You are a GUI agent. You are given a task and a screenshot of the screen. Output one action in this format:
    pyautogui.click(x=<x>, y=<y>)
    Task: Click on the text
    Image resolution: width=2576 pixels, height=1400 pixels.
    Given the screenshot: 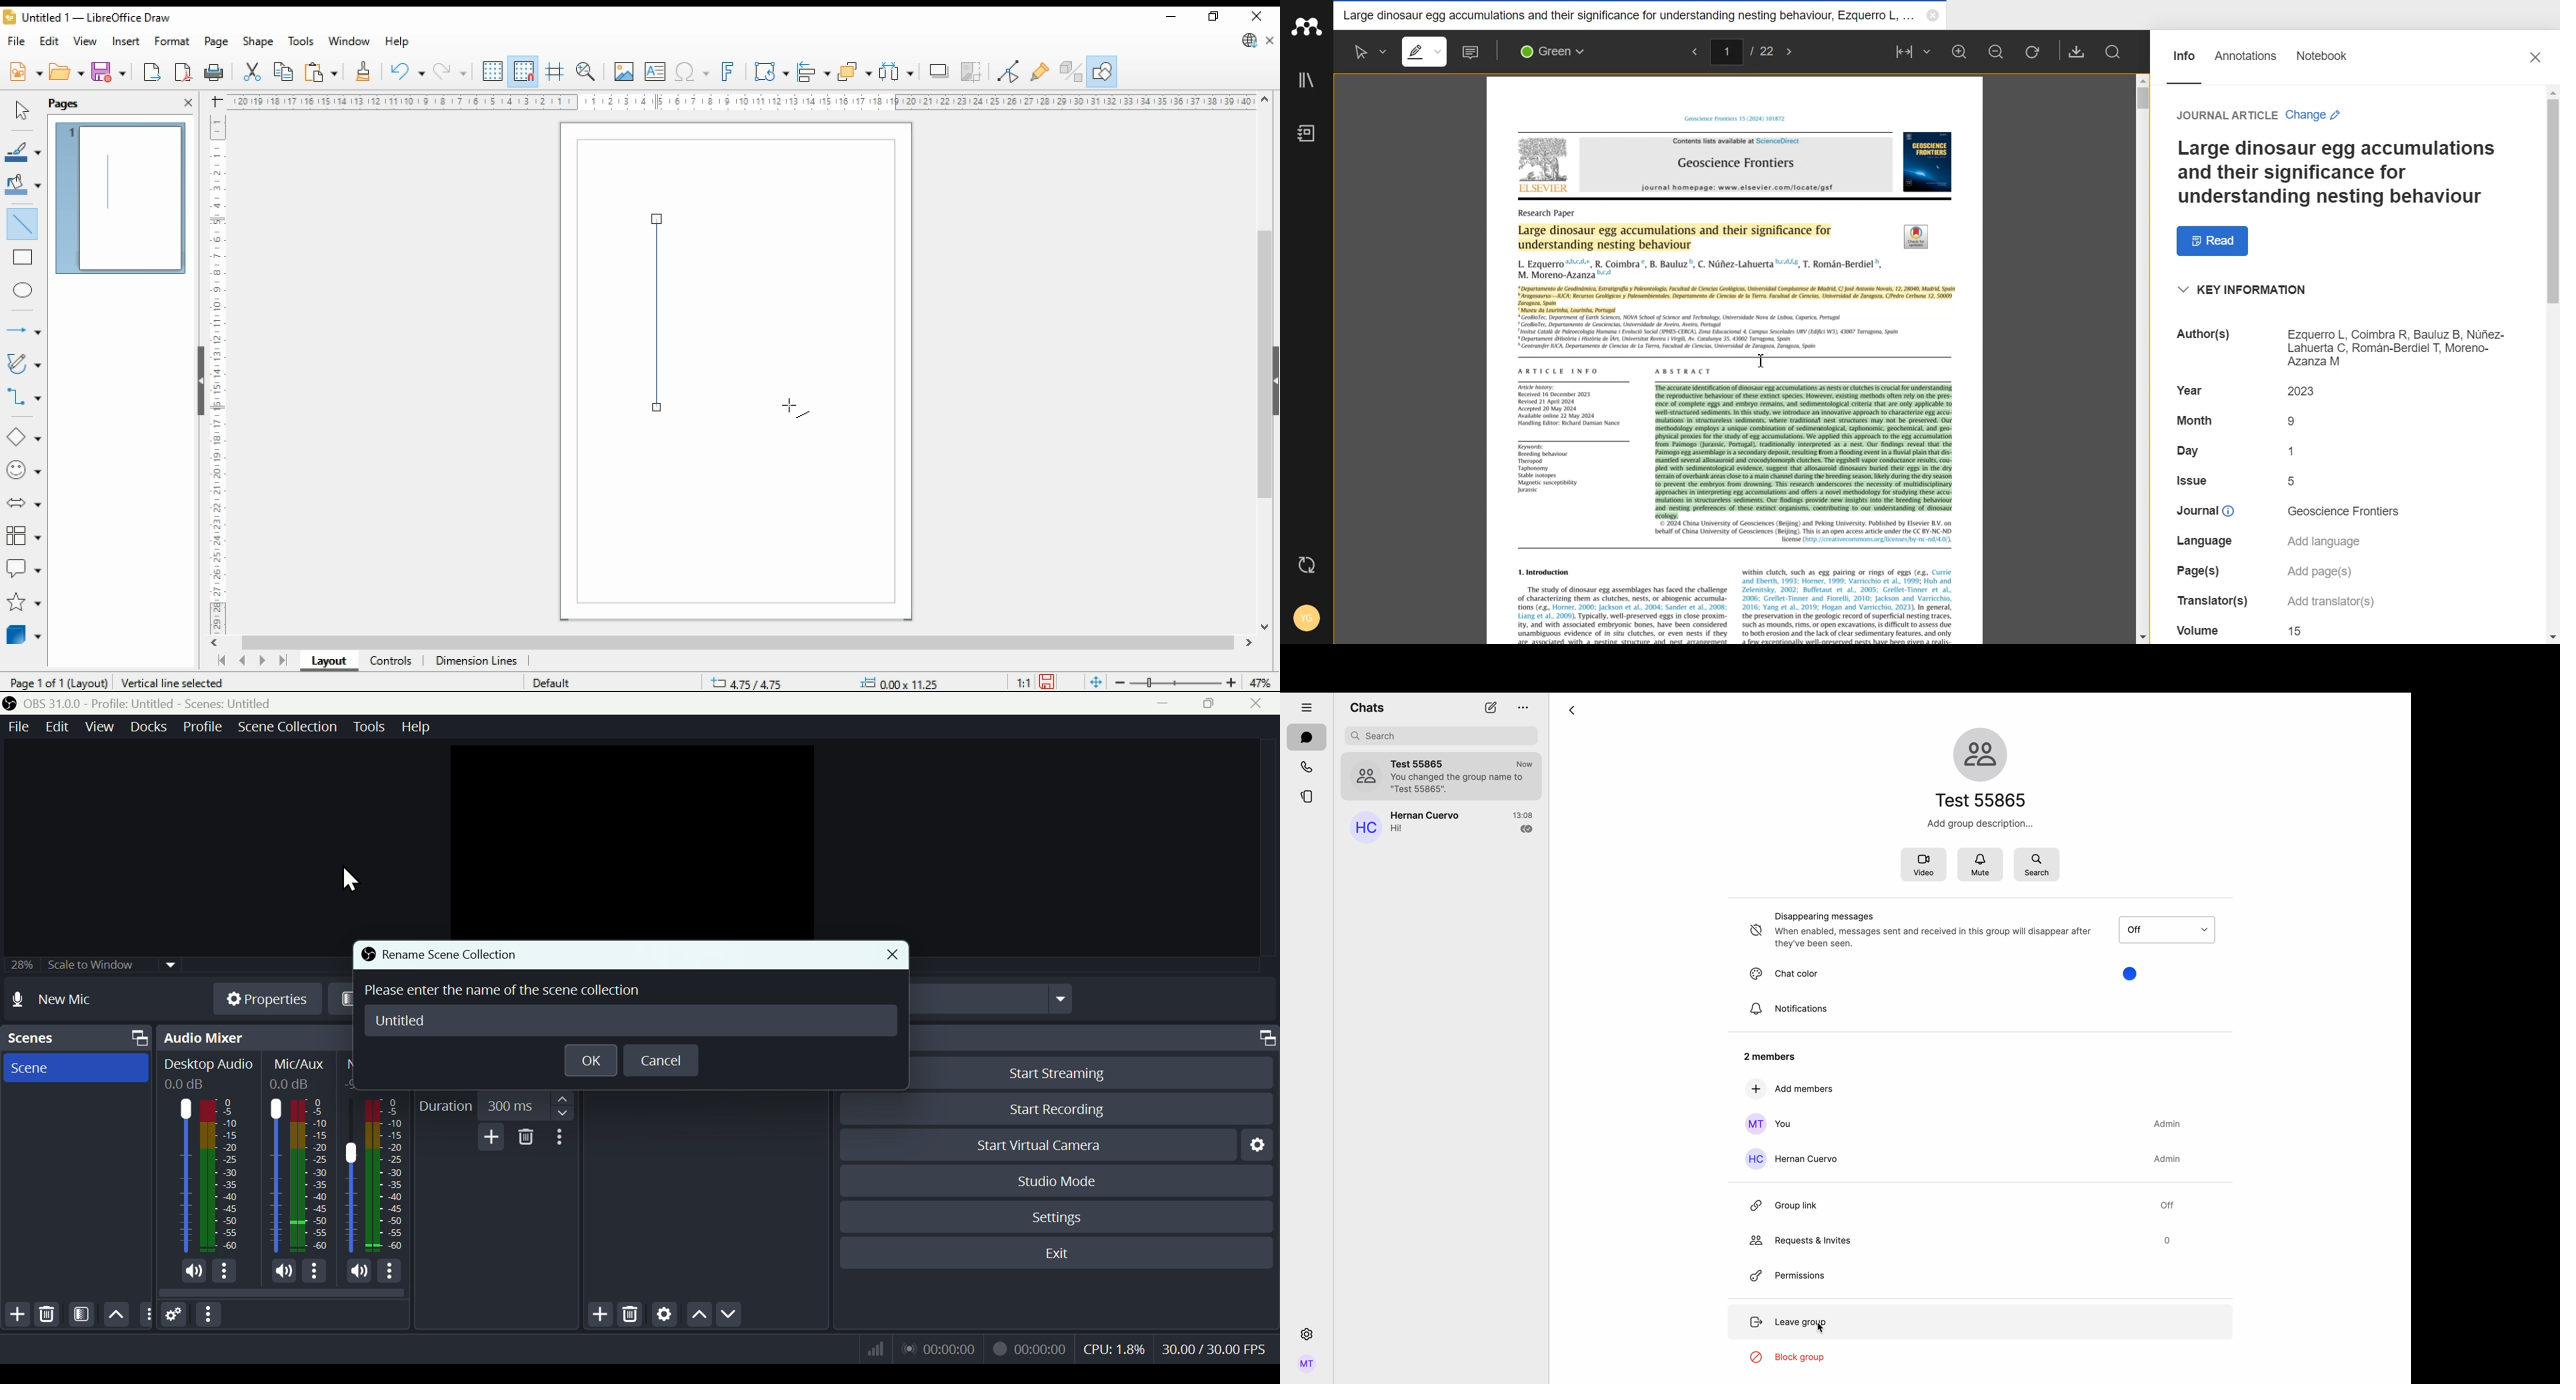 What is the action you would take?
    pyautogui.click(x=2194, y=419)
    